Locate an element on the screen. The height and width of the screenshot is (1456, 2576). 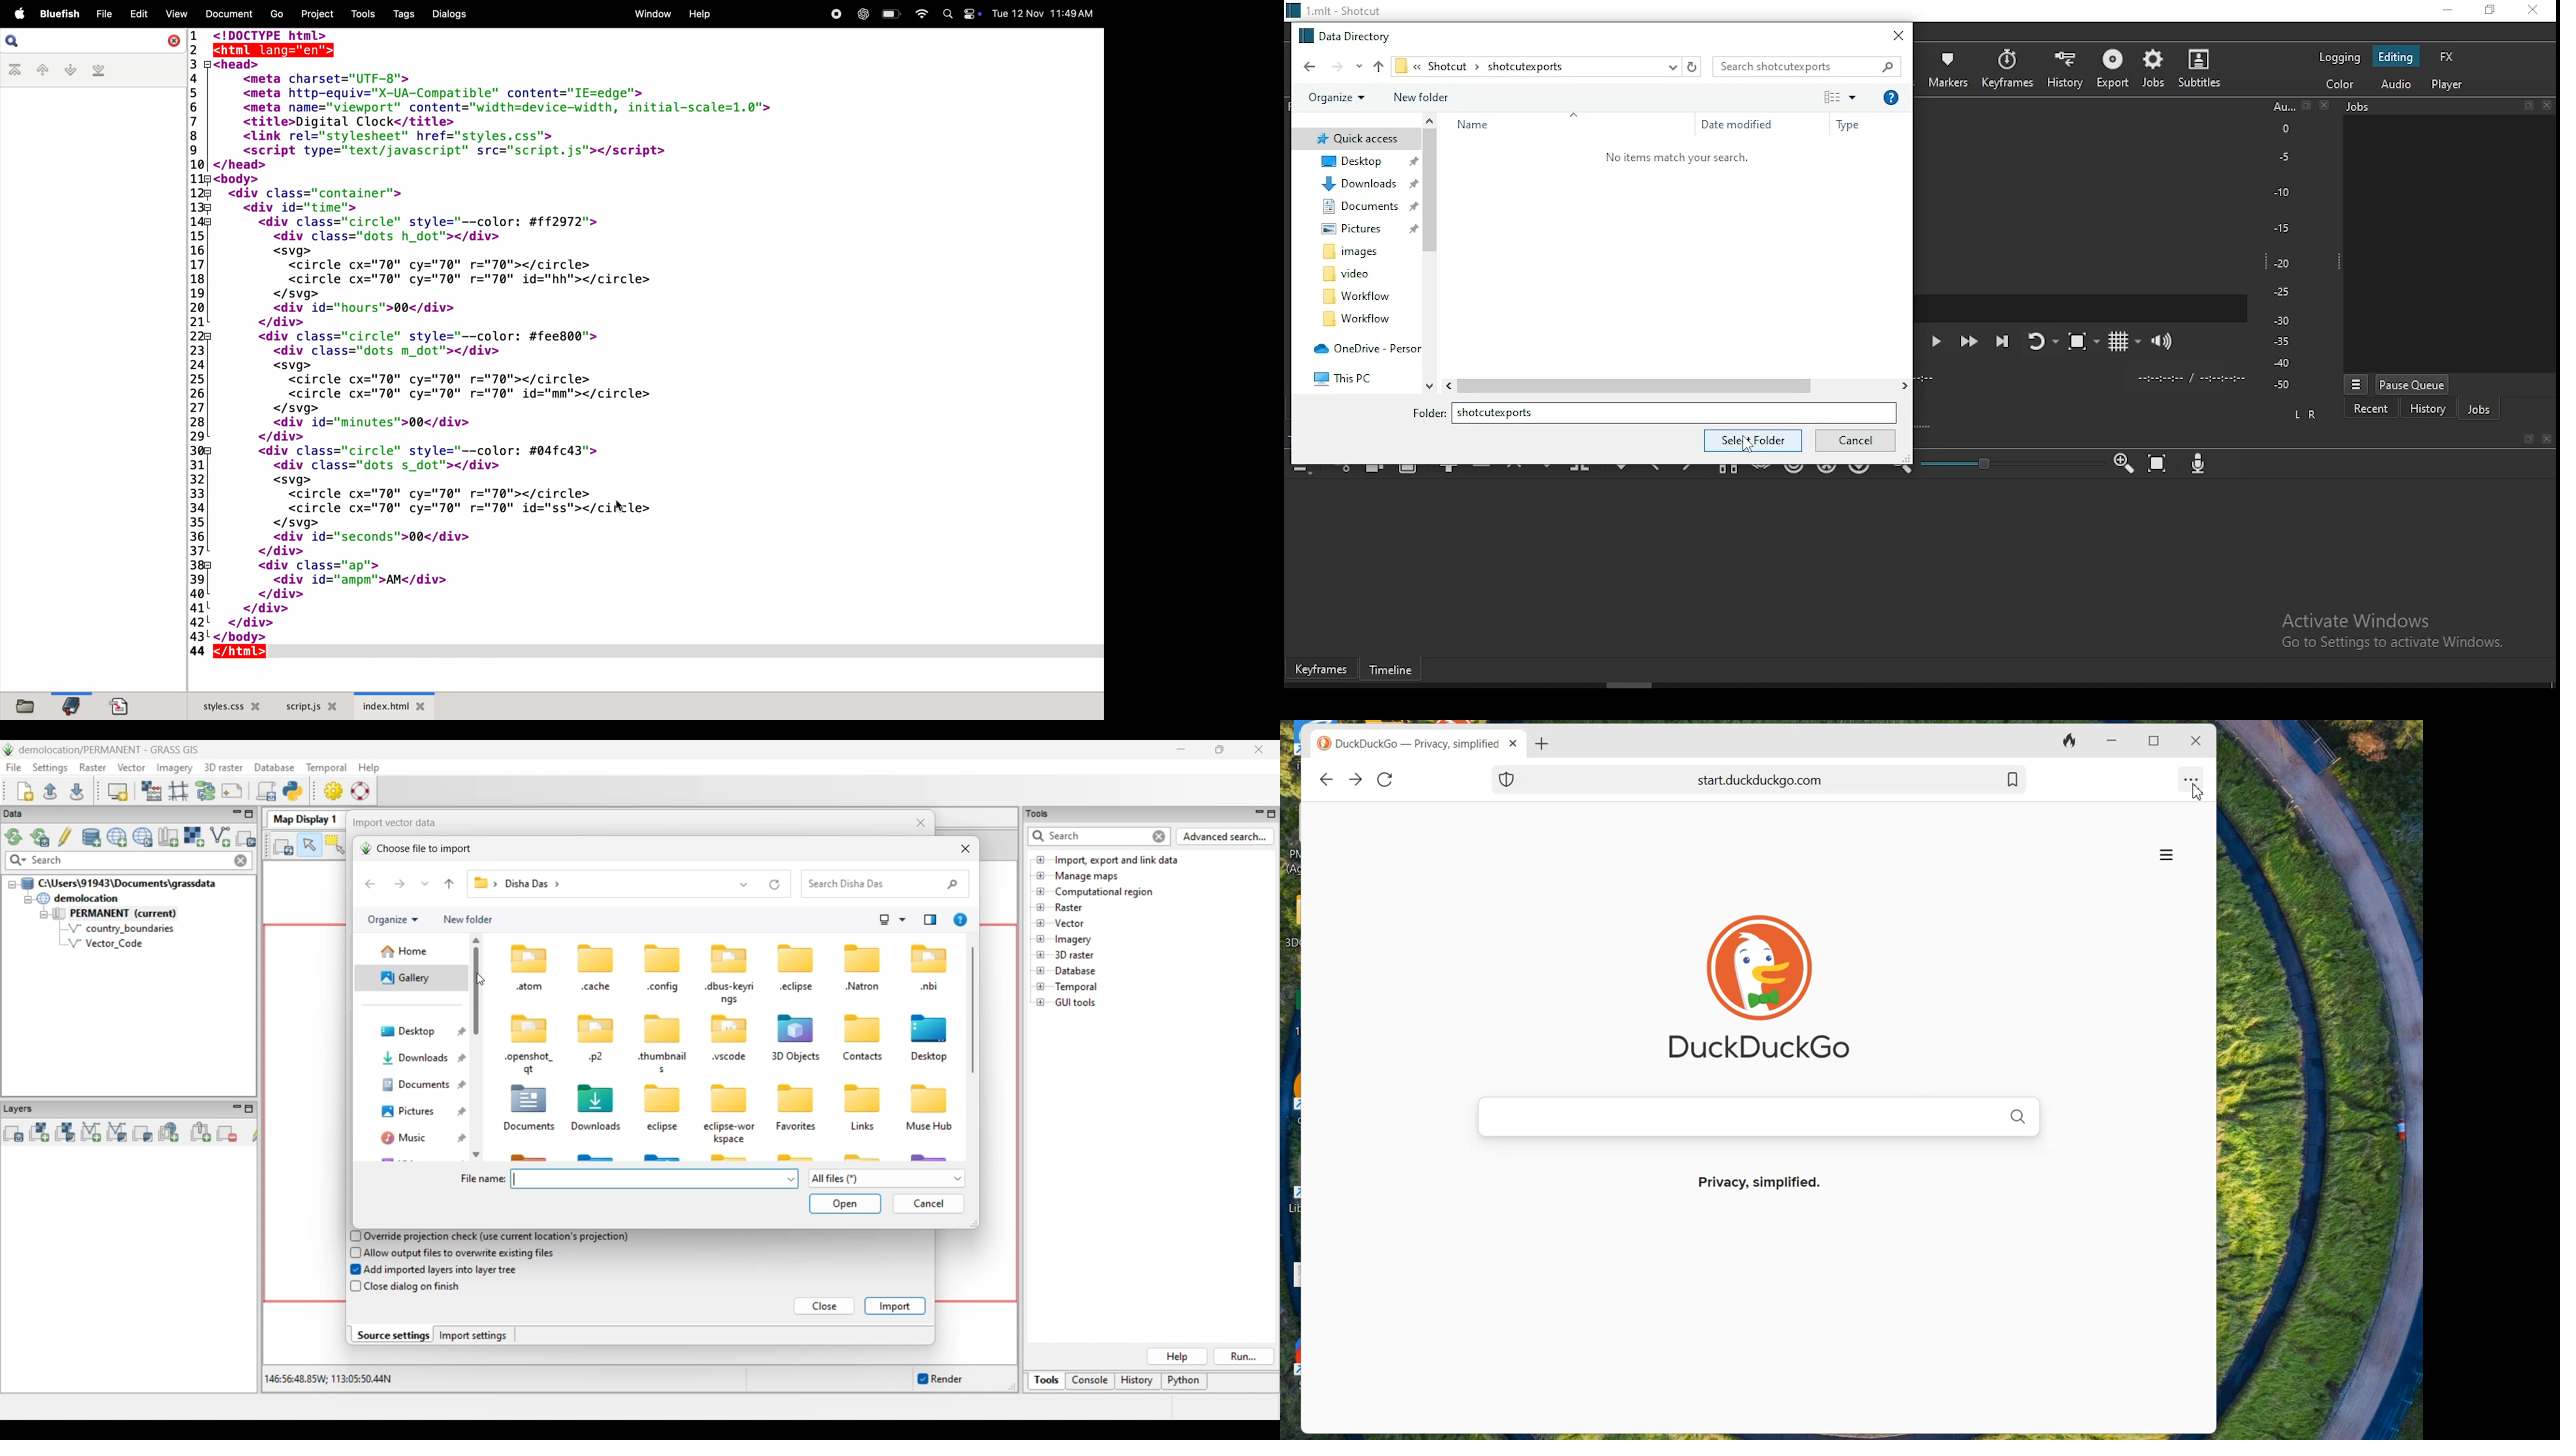
logging is located at coordinates (2338, 57).